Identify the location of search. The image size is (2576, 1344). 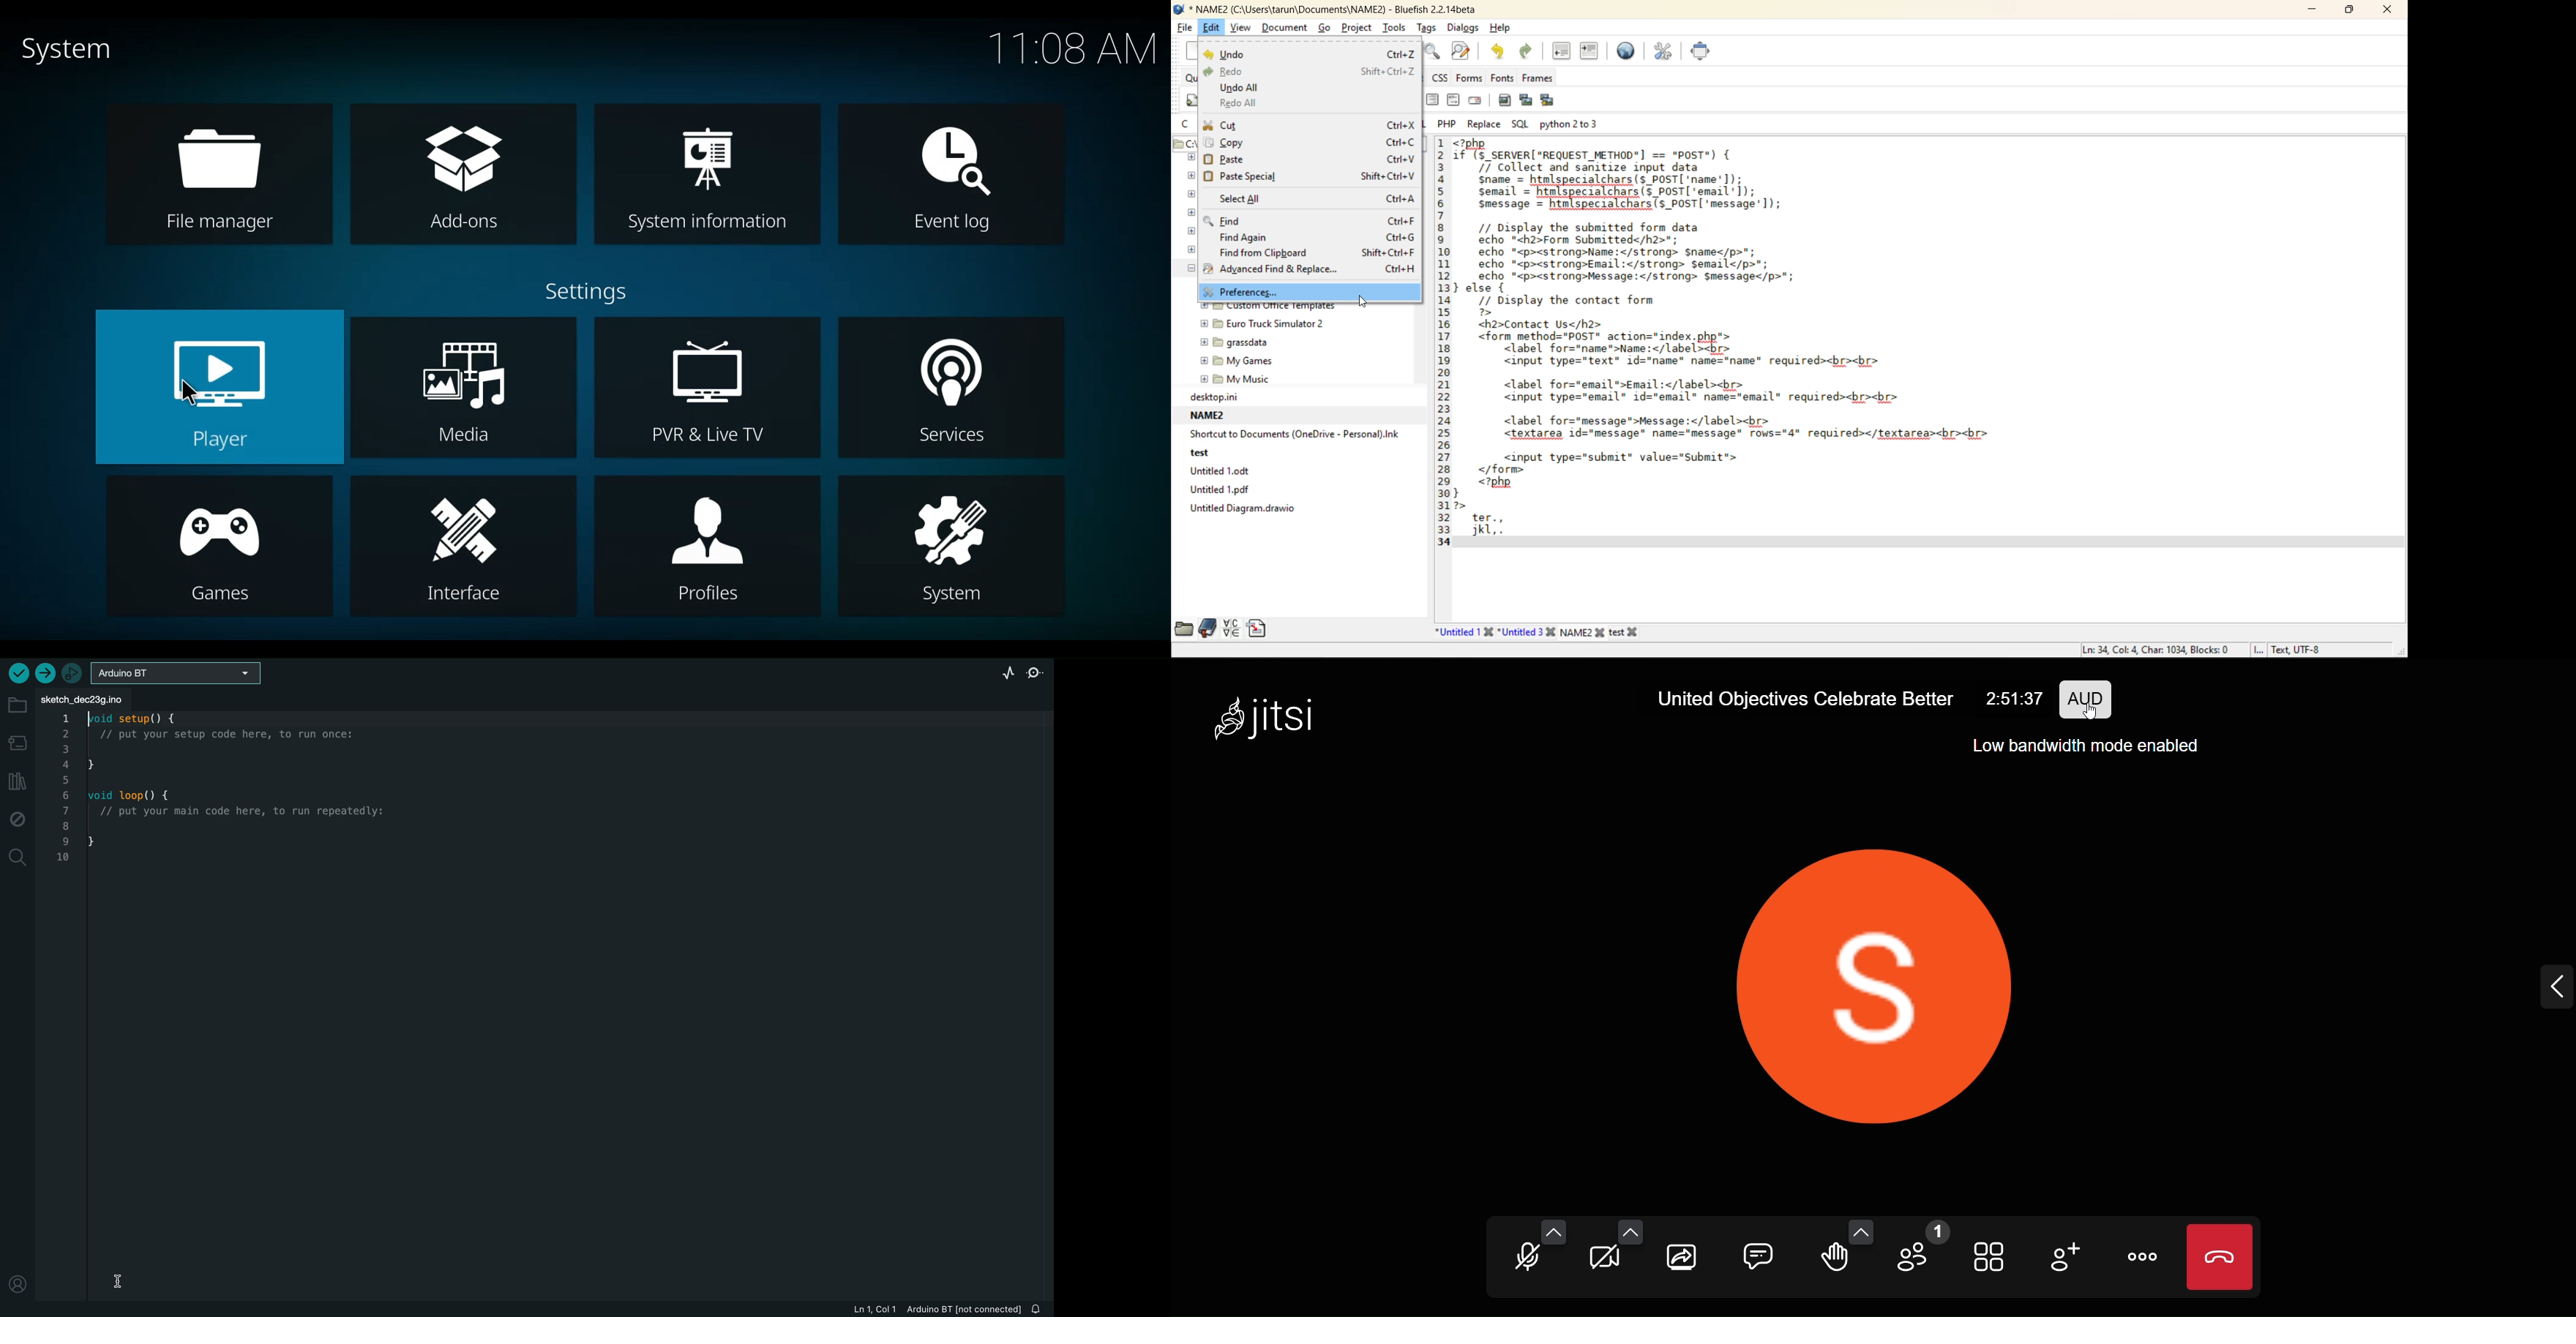
(17, 856).